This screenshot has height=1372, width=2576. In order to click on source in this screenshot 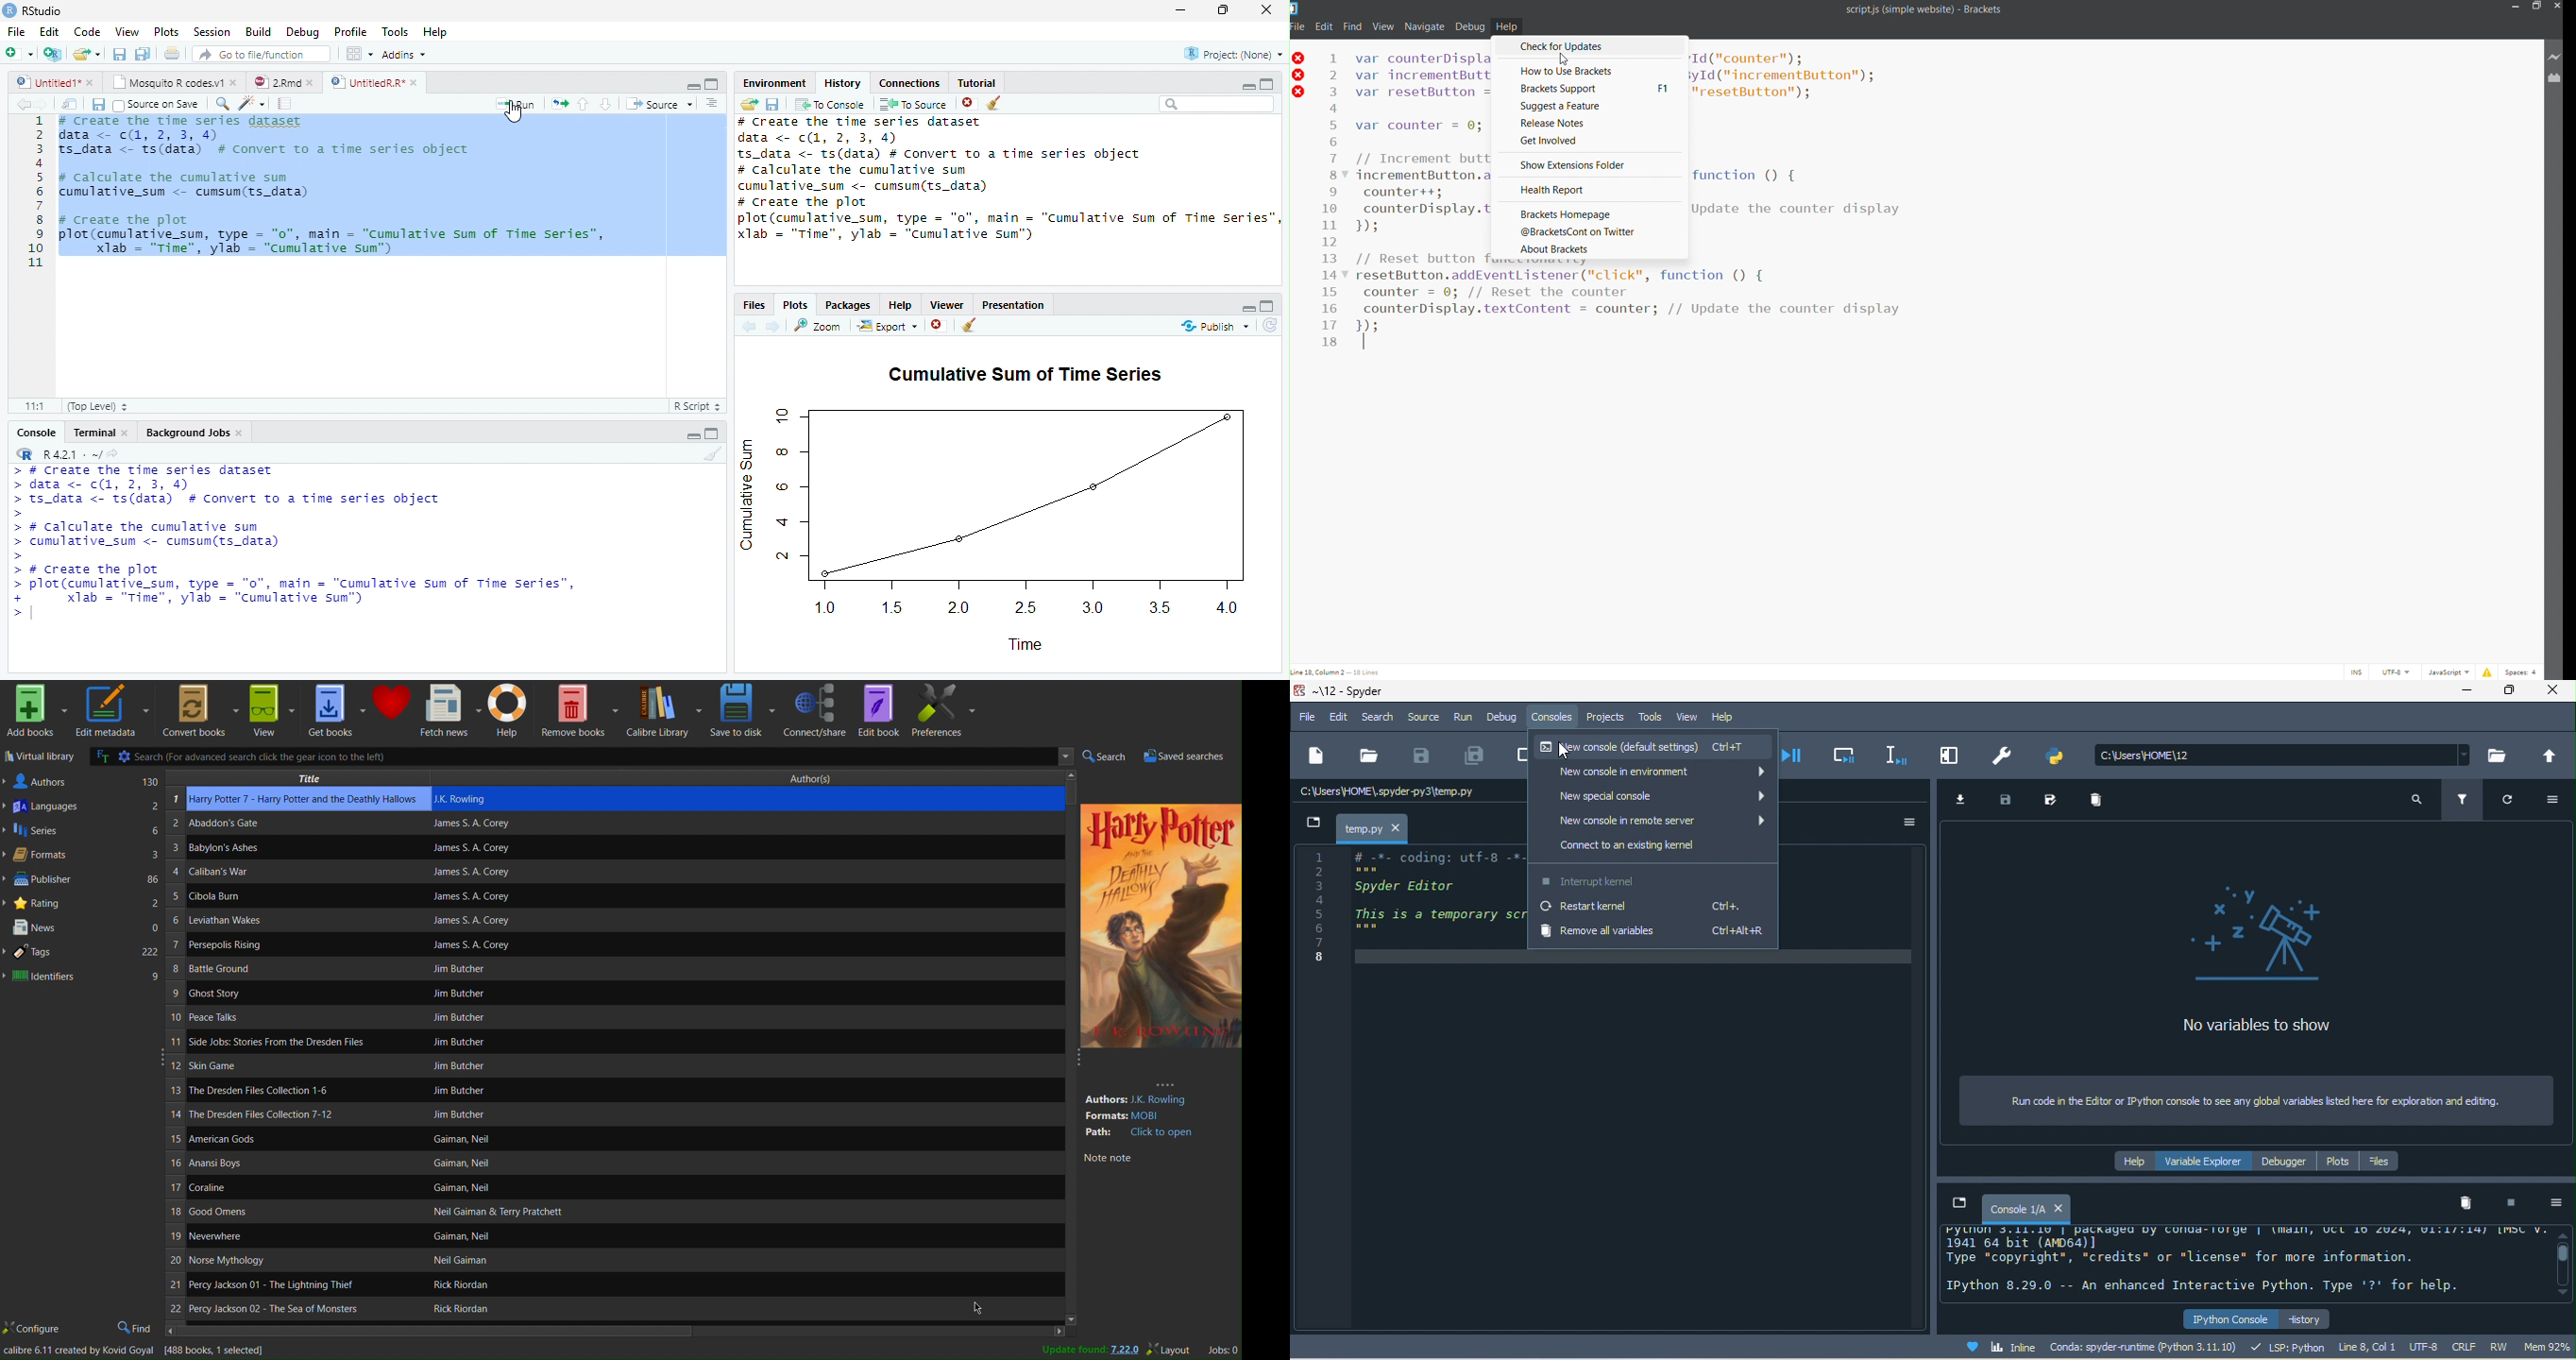, I will do `click(1424, 717)`.